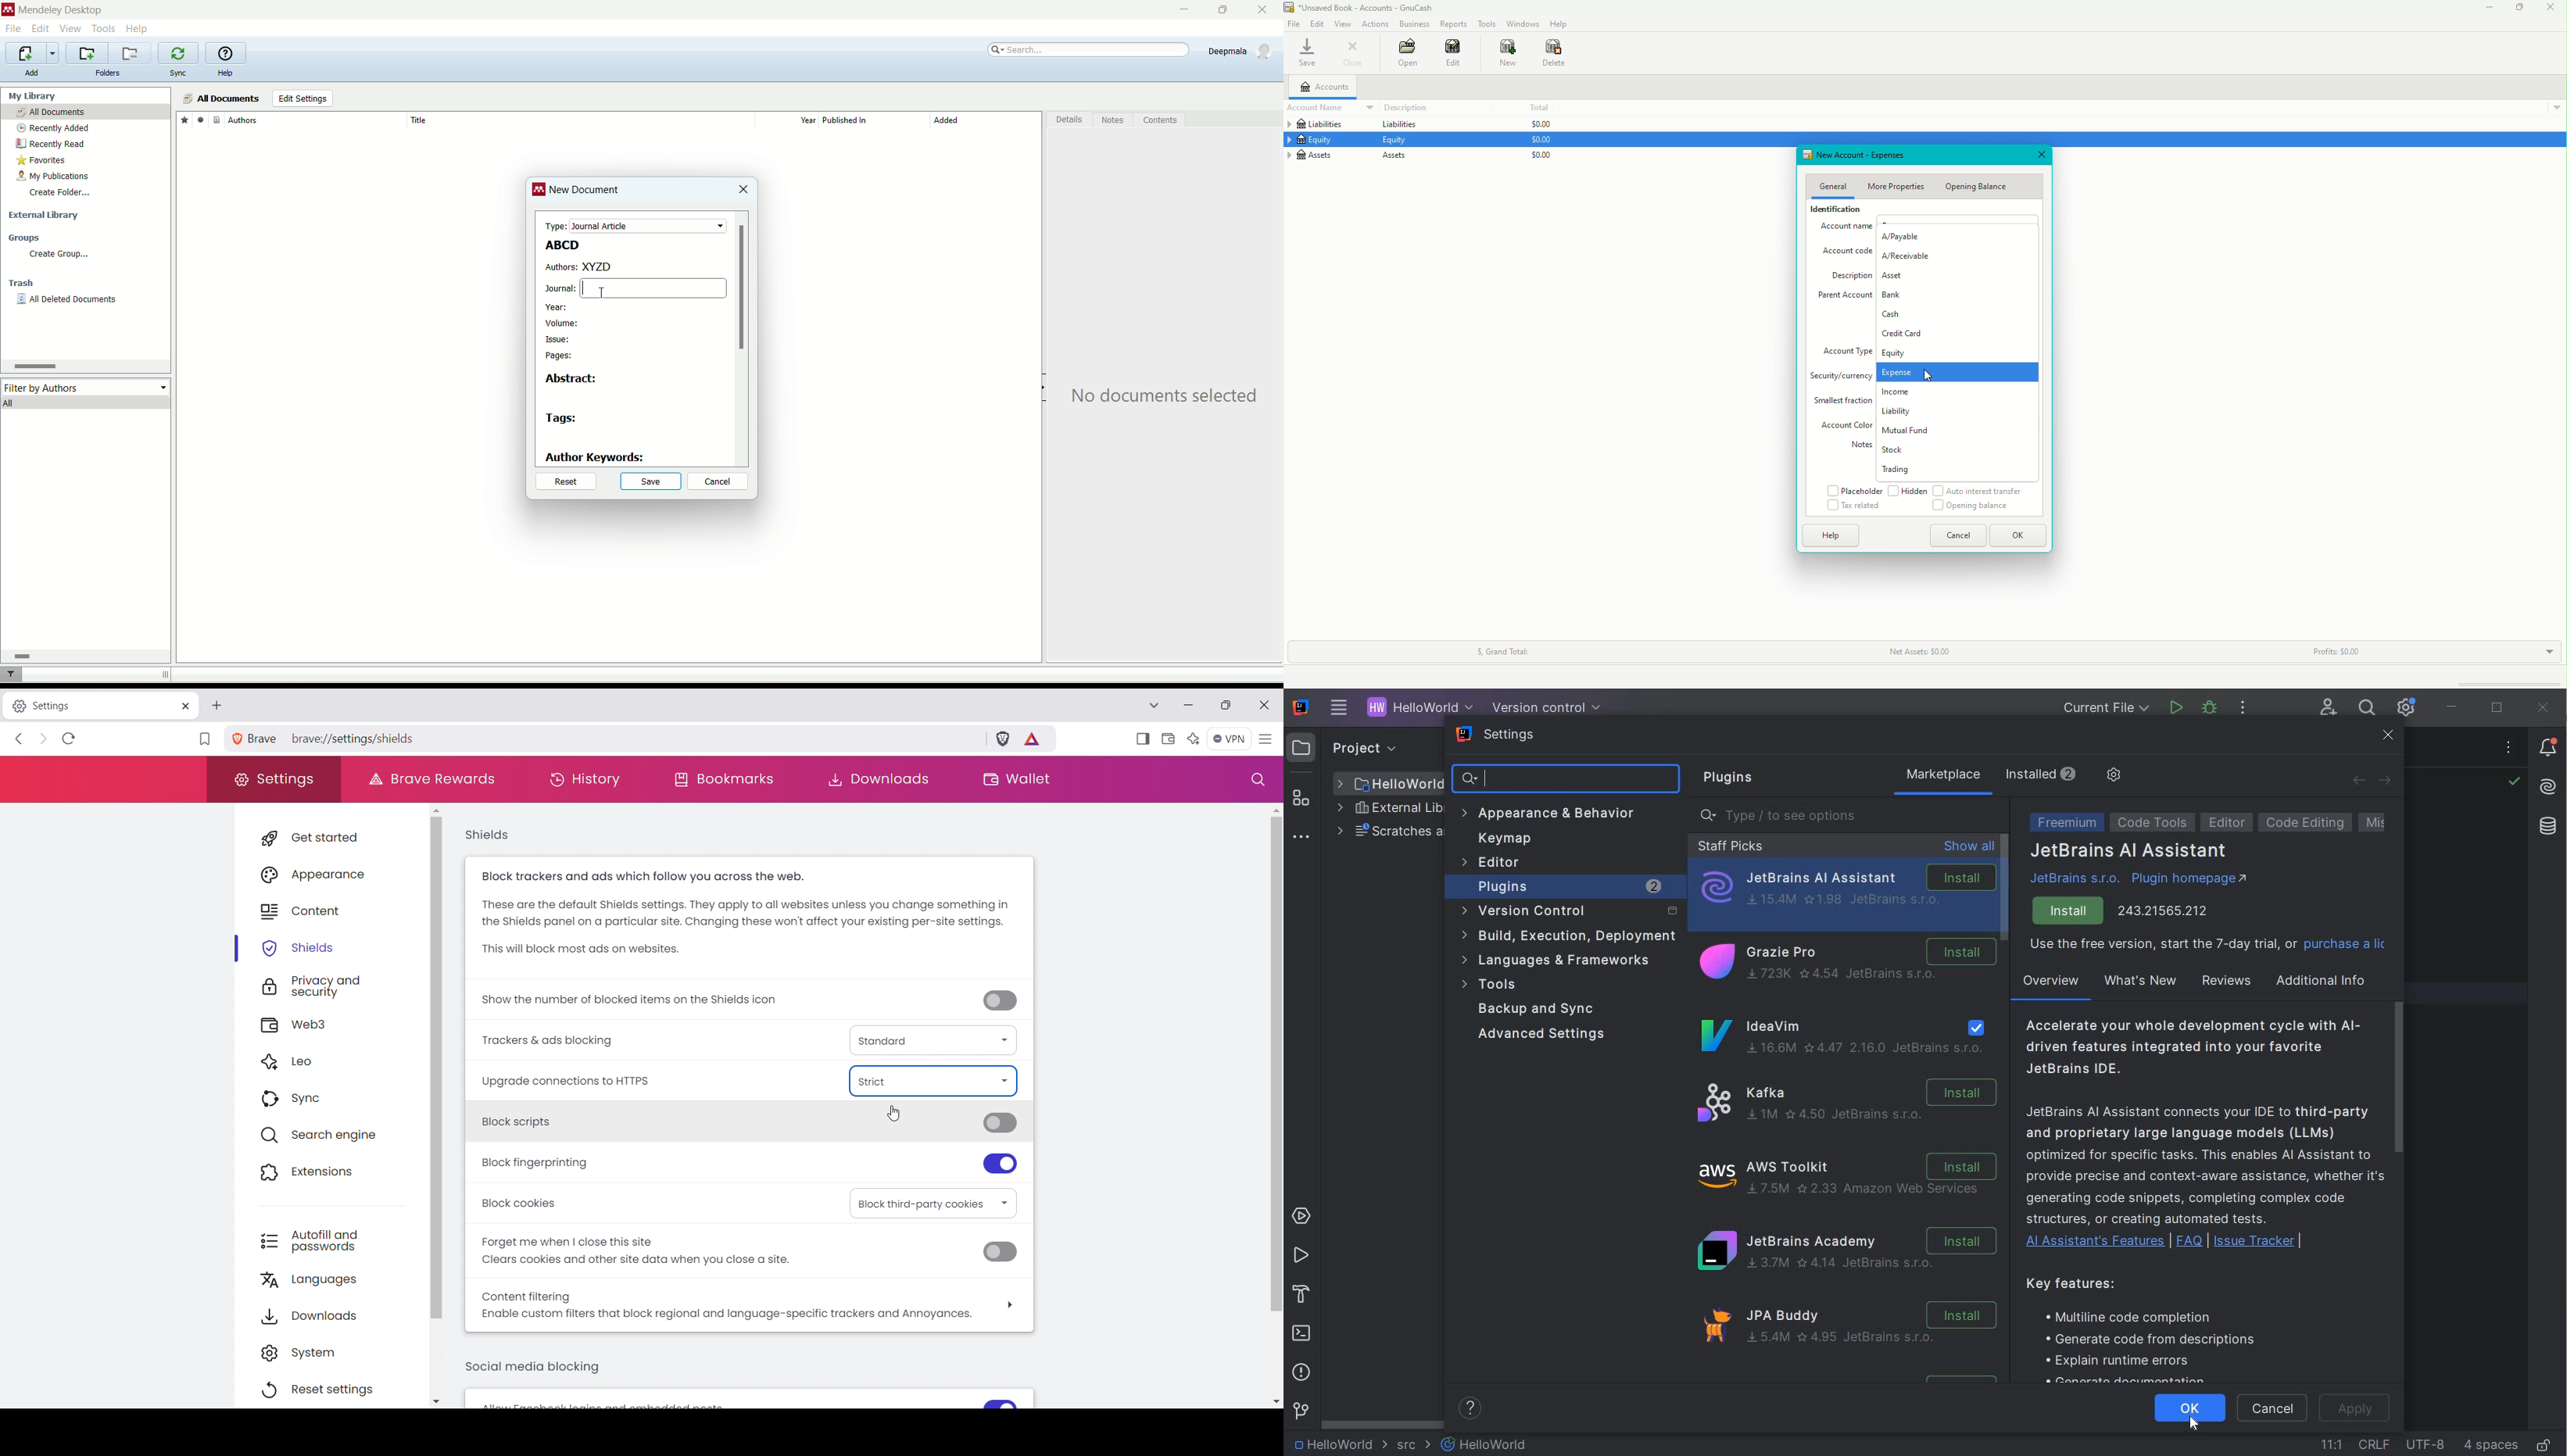  I want to click on settings, so click(272, 780).